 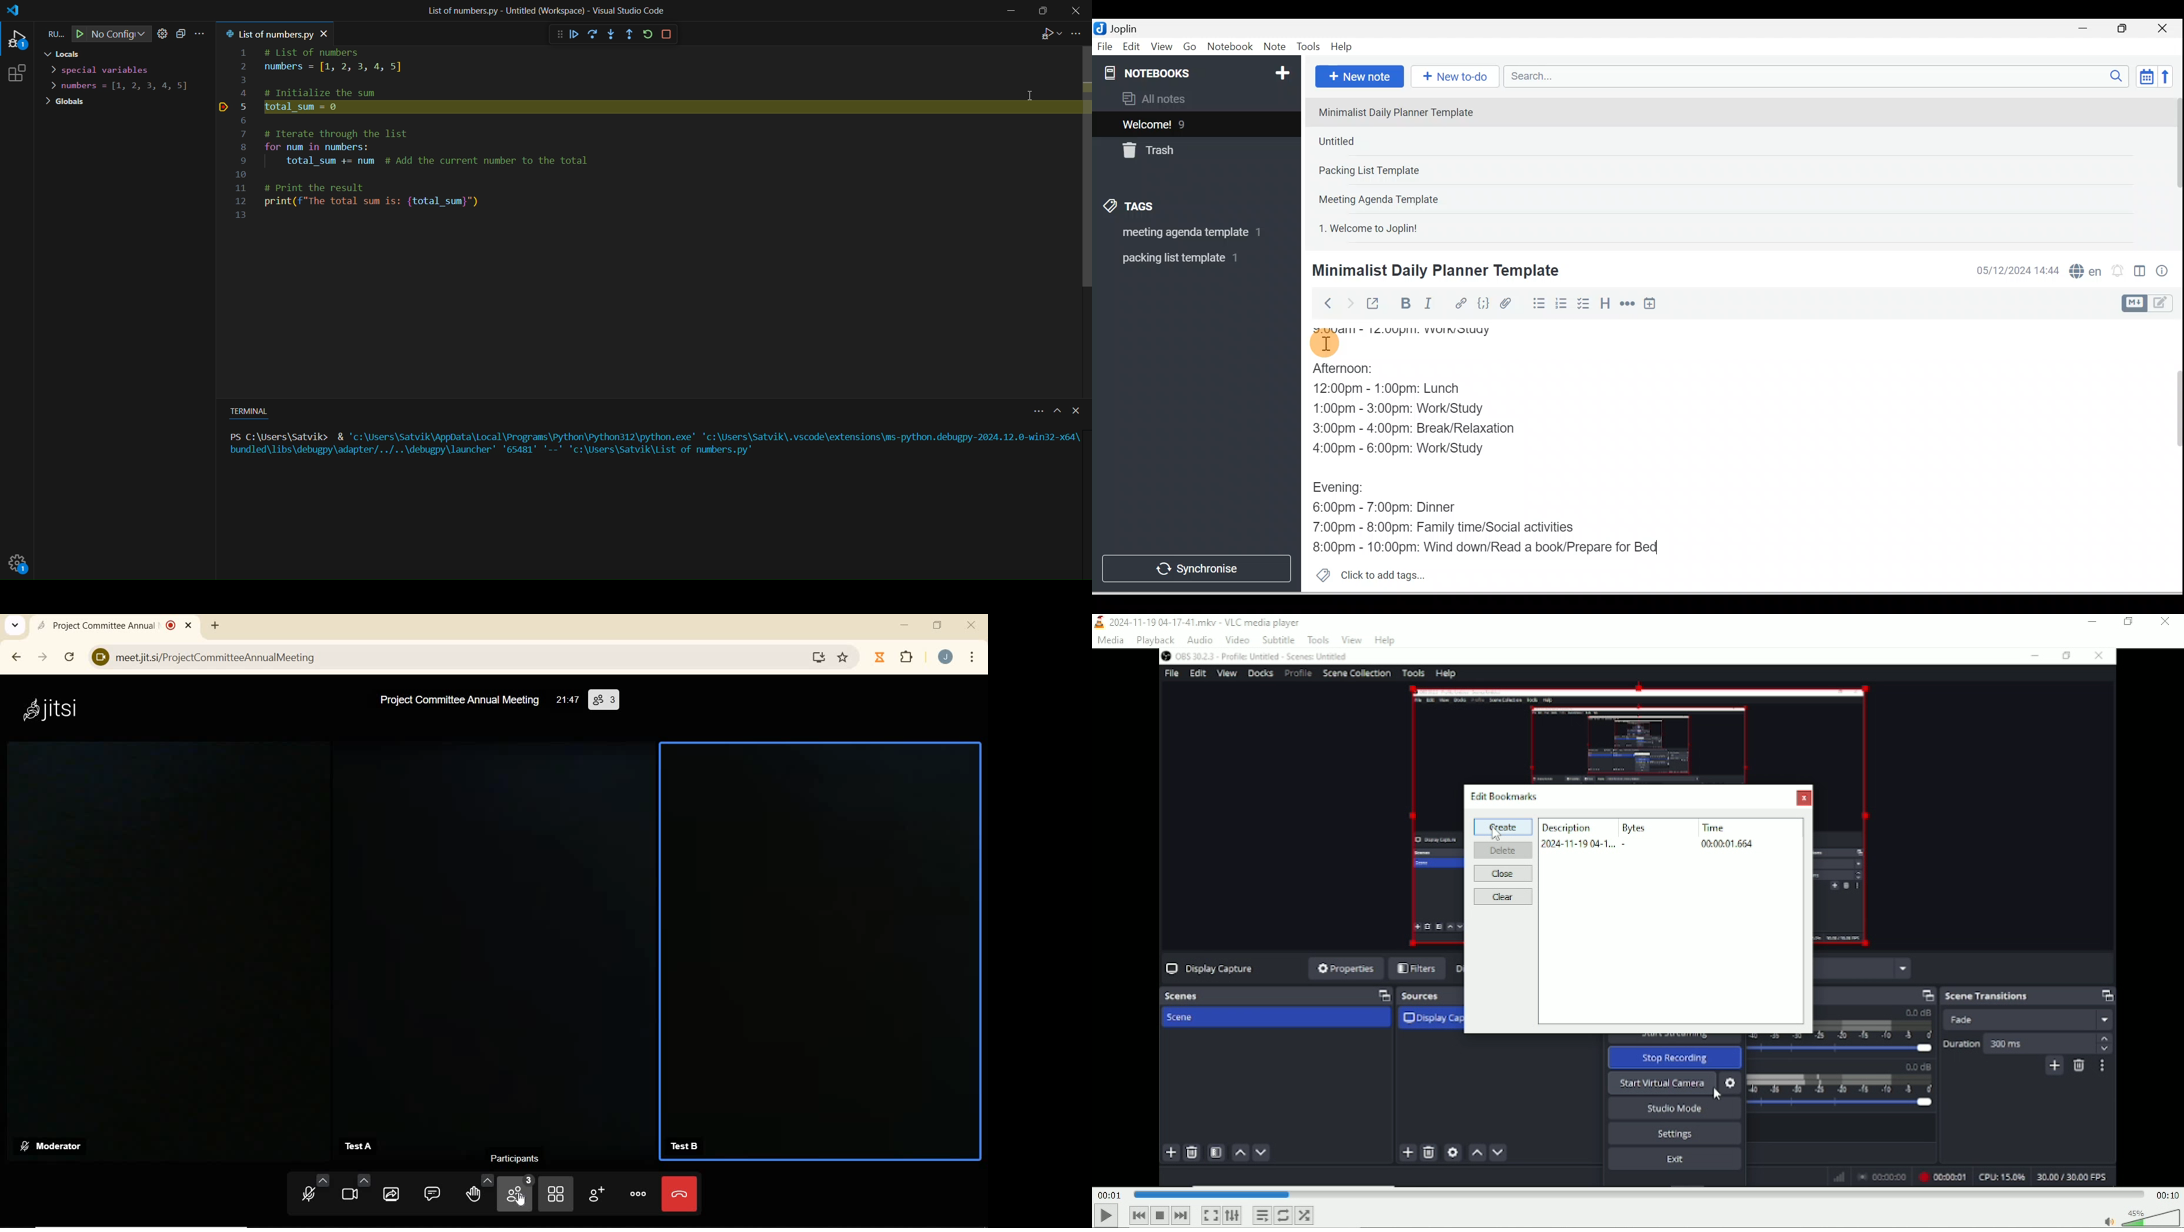 What do you see at coordinates (630, 34) in the screenshot?
I see `step out` at bounding box center [630, 34].